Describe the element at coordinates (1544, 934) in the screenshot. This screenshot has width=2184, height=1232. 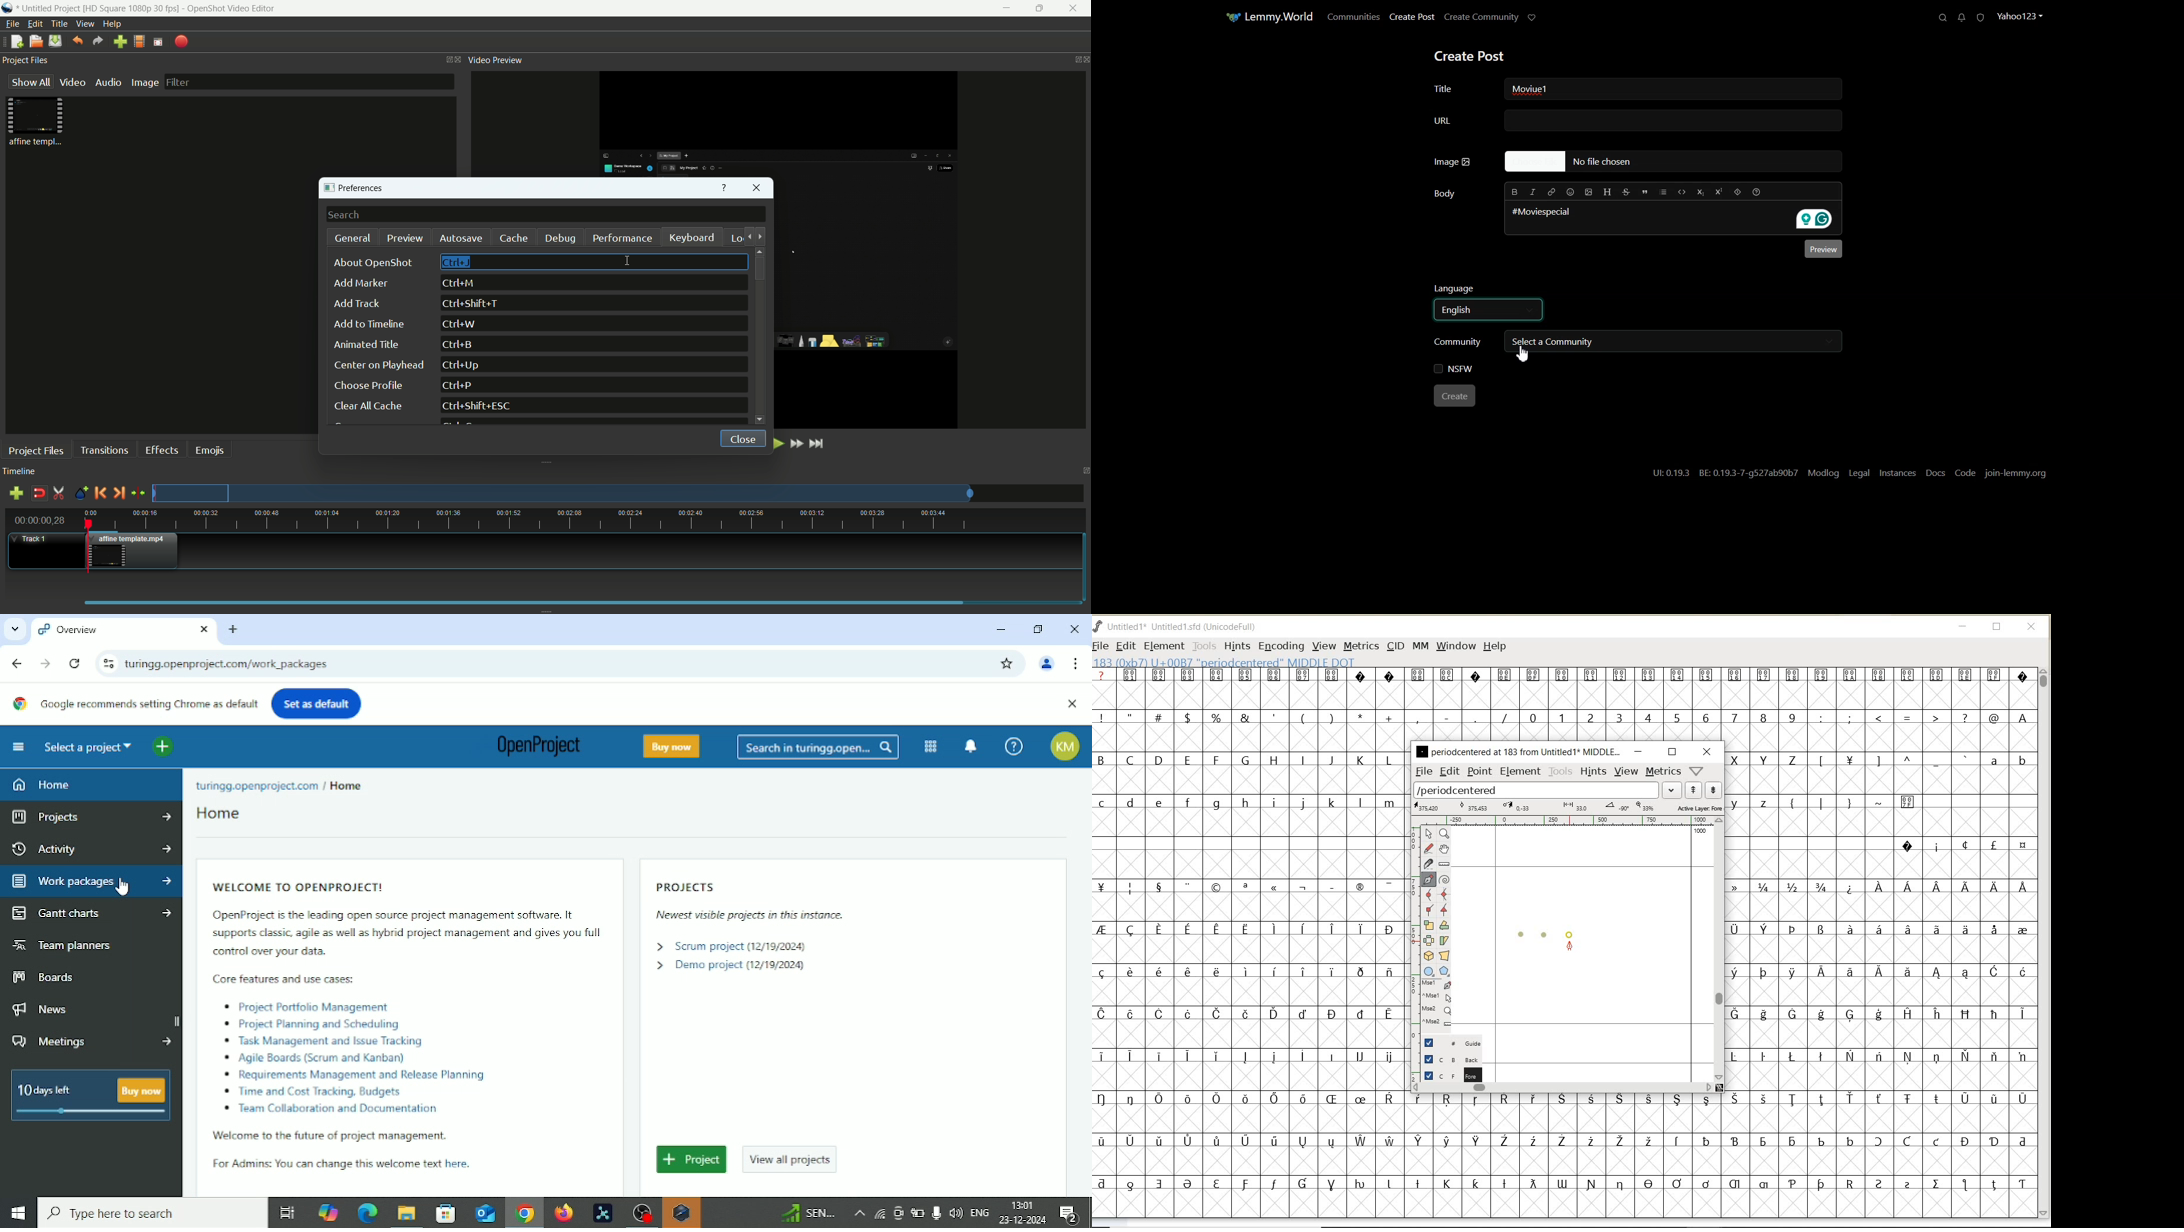
I see `dot` at that location.